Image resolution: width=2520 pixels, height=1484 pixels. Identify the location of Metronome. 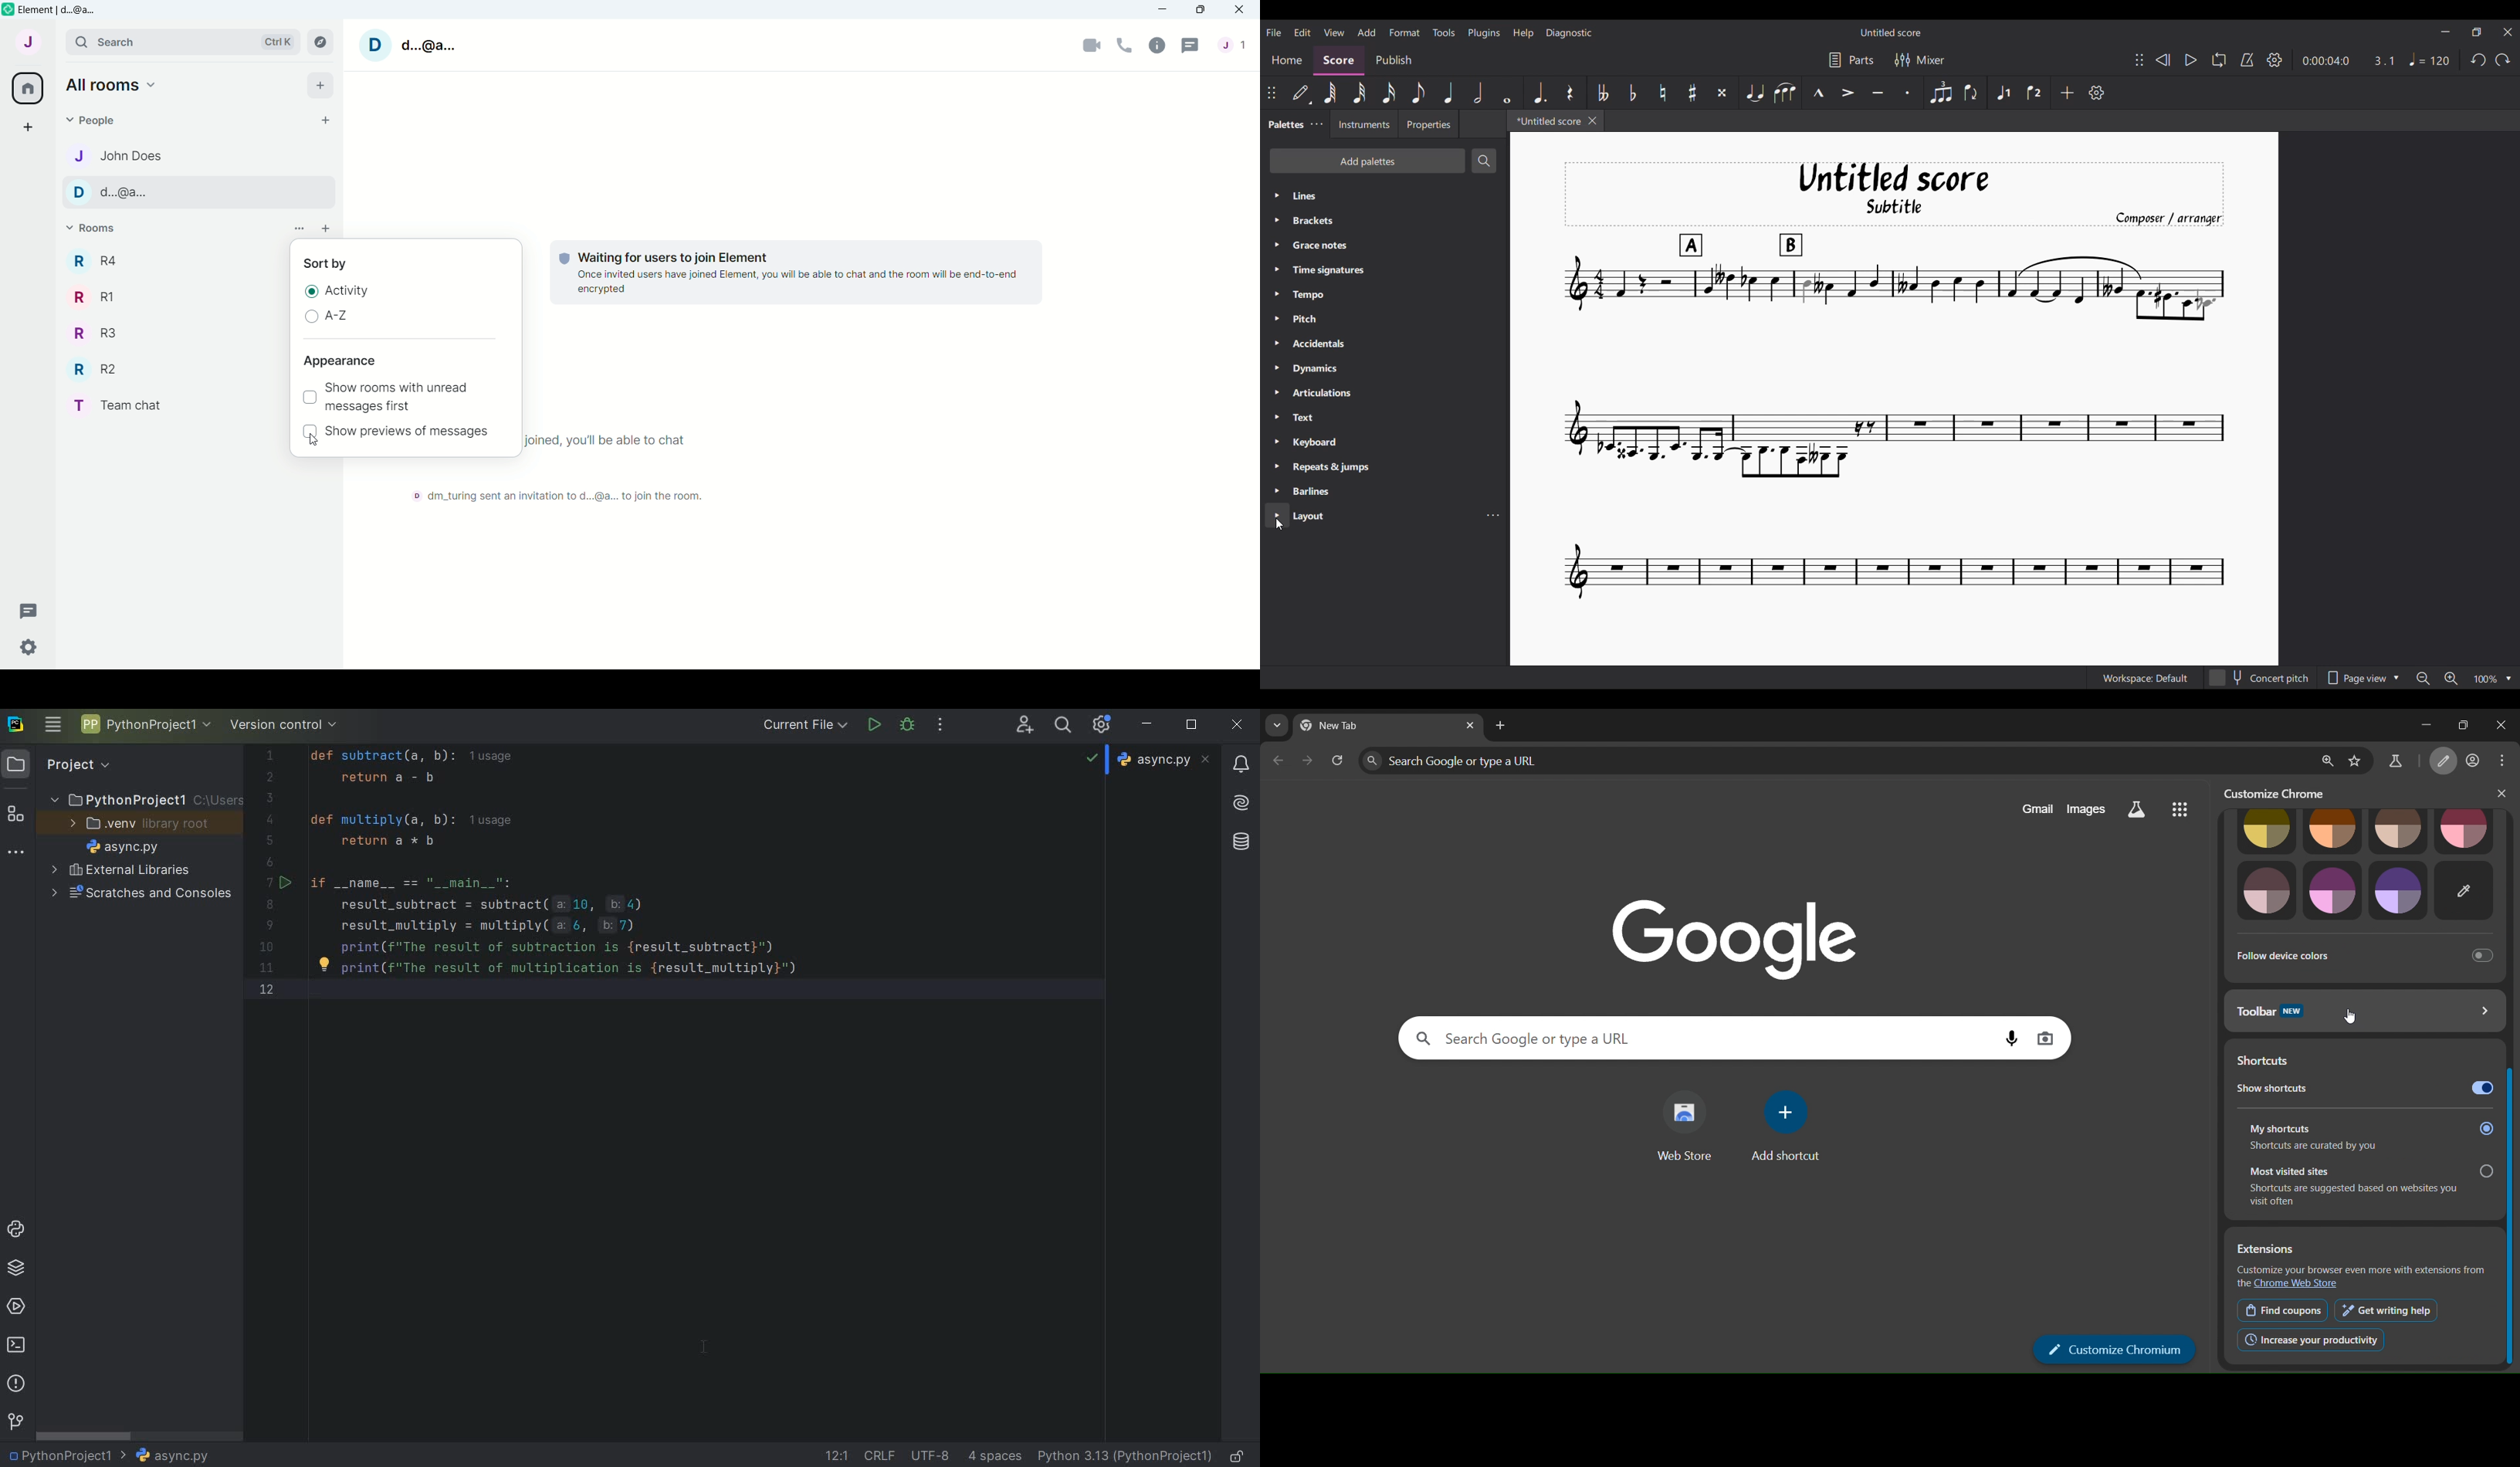
(2247, 60).